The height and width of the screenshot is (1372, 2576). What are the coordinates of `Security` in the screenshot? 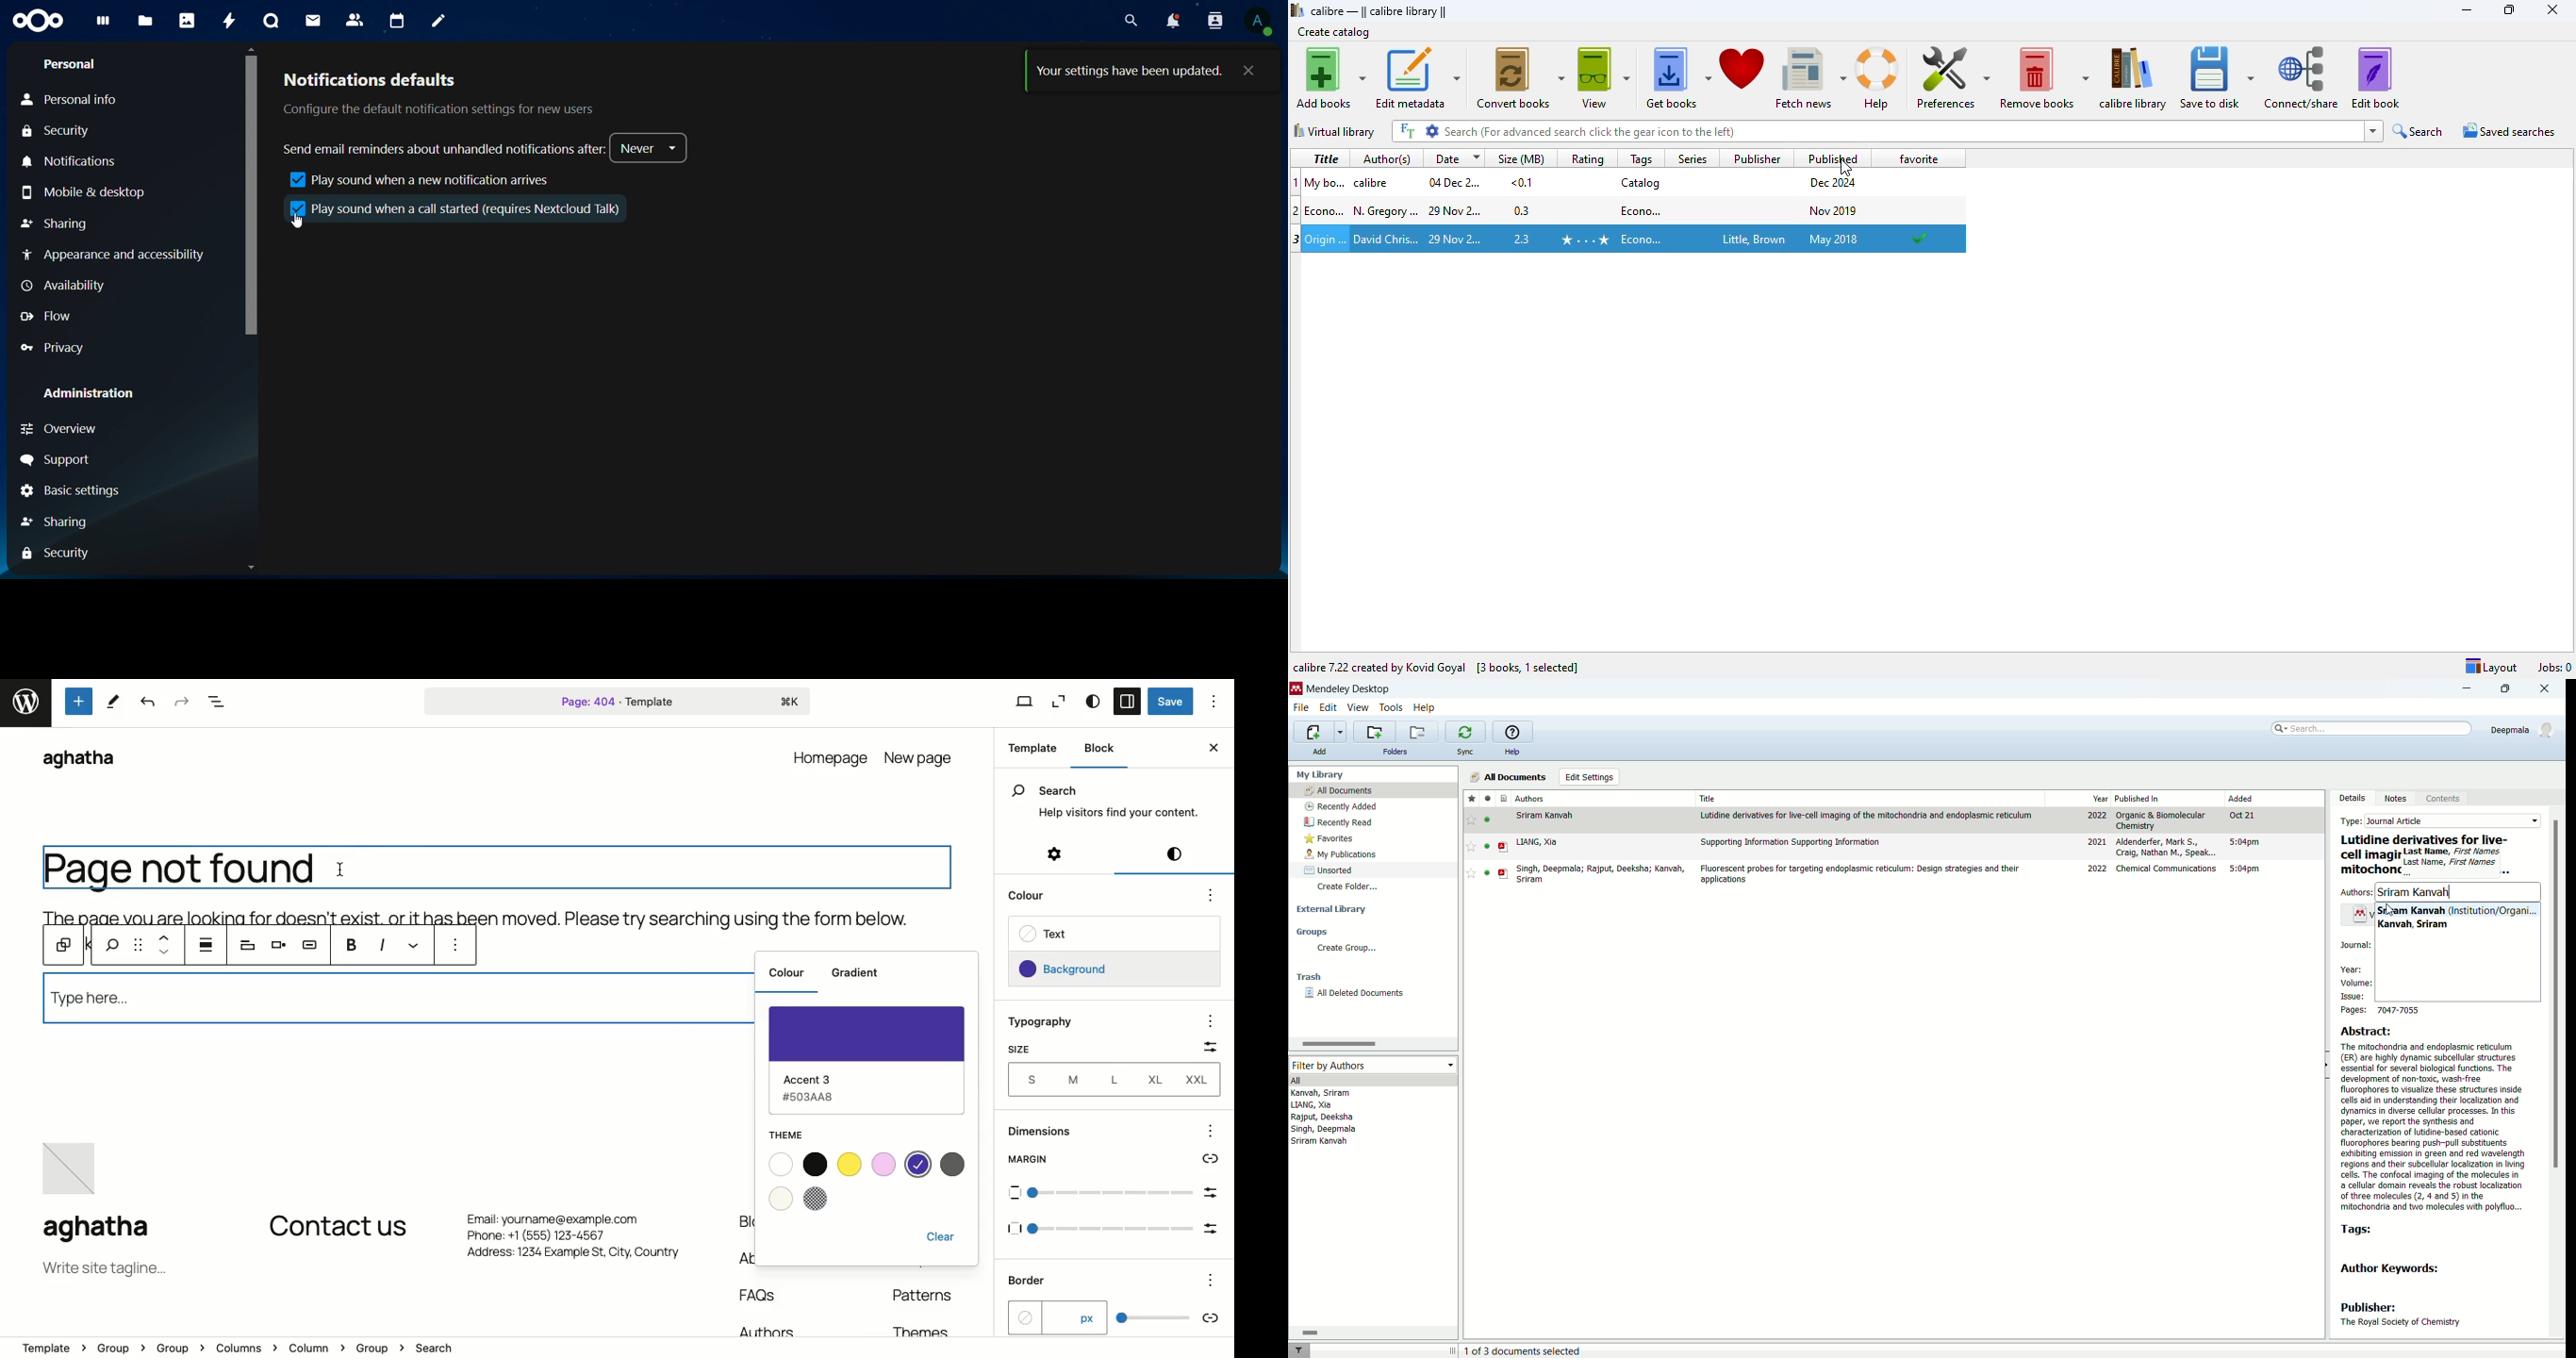 It's located at (54, 556).